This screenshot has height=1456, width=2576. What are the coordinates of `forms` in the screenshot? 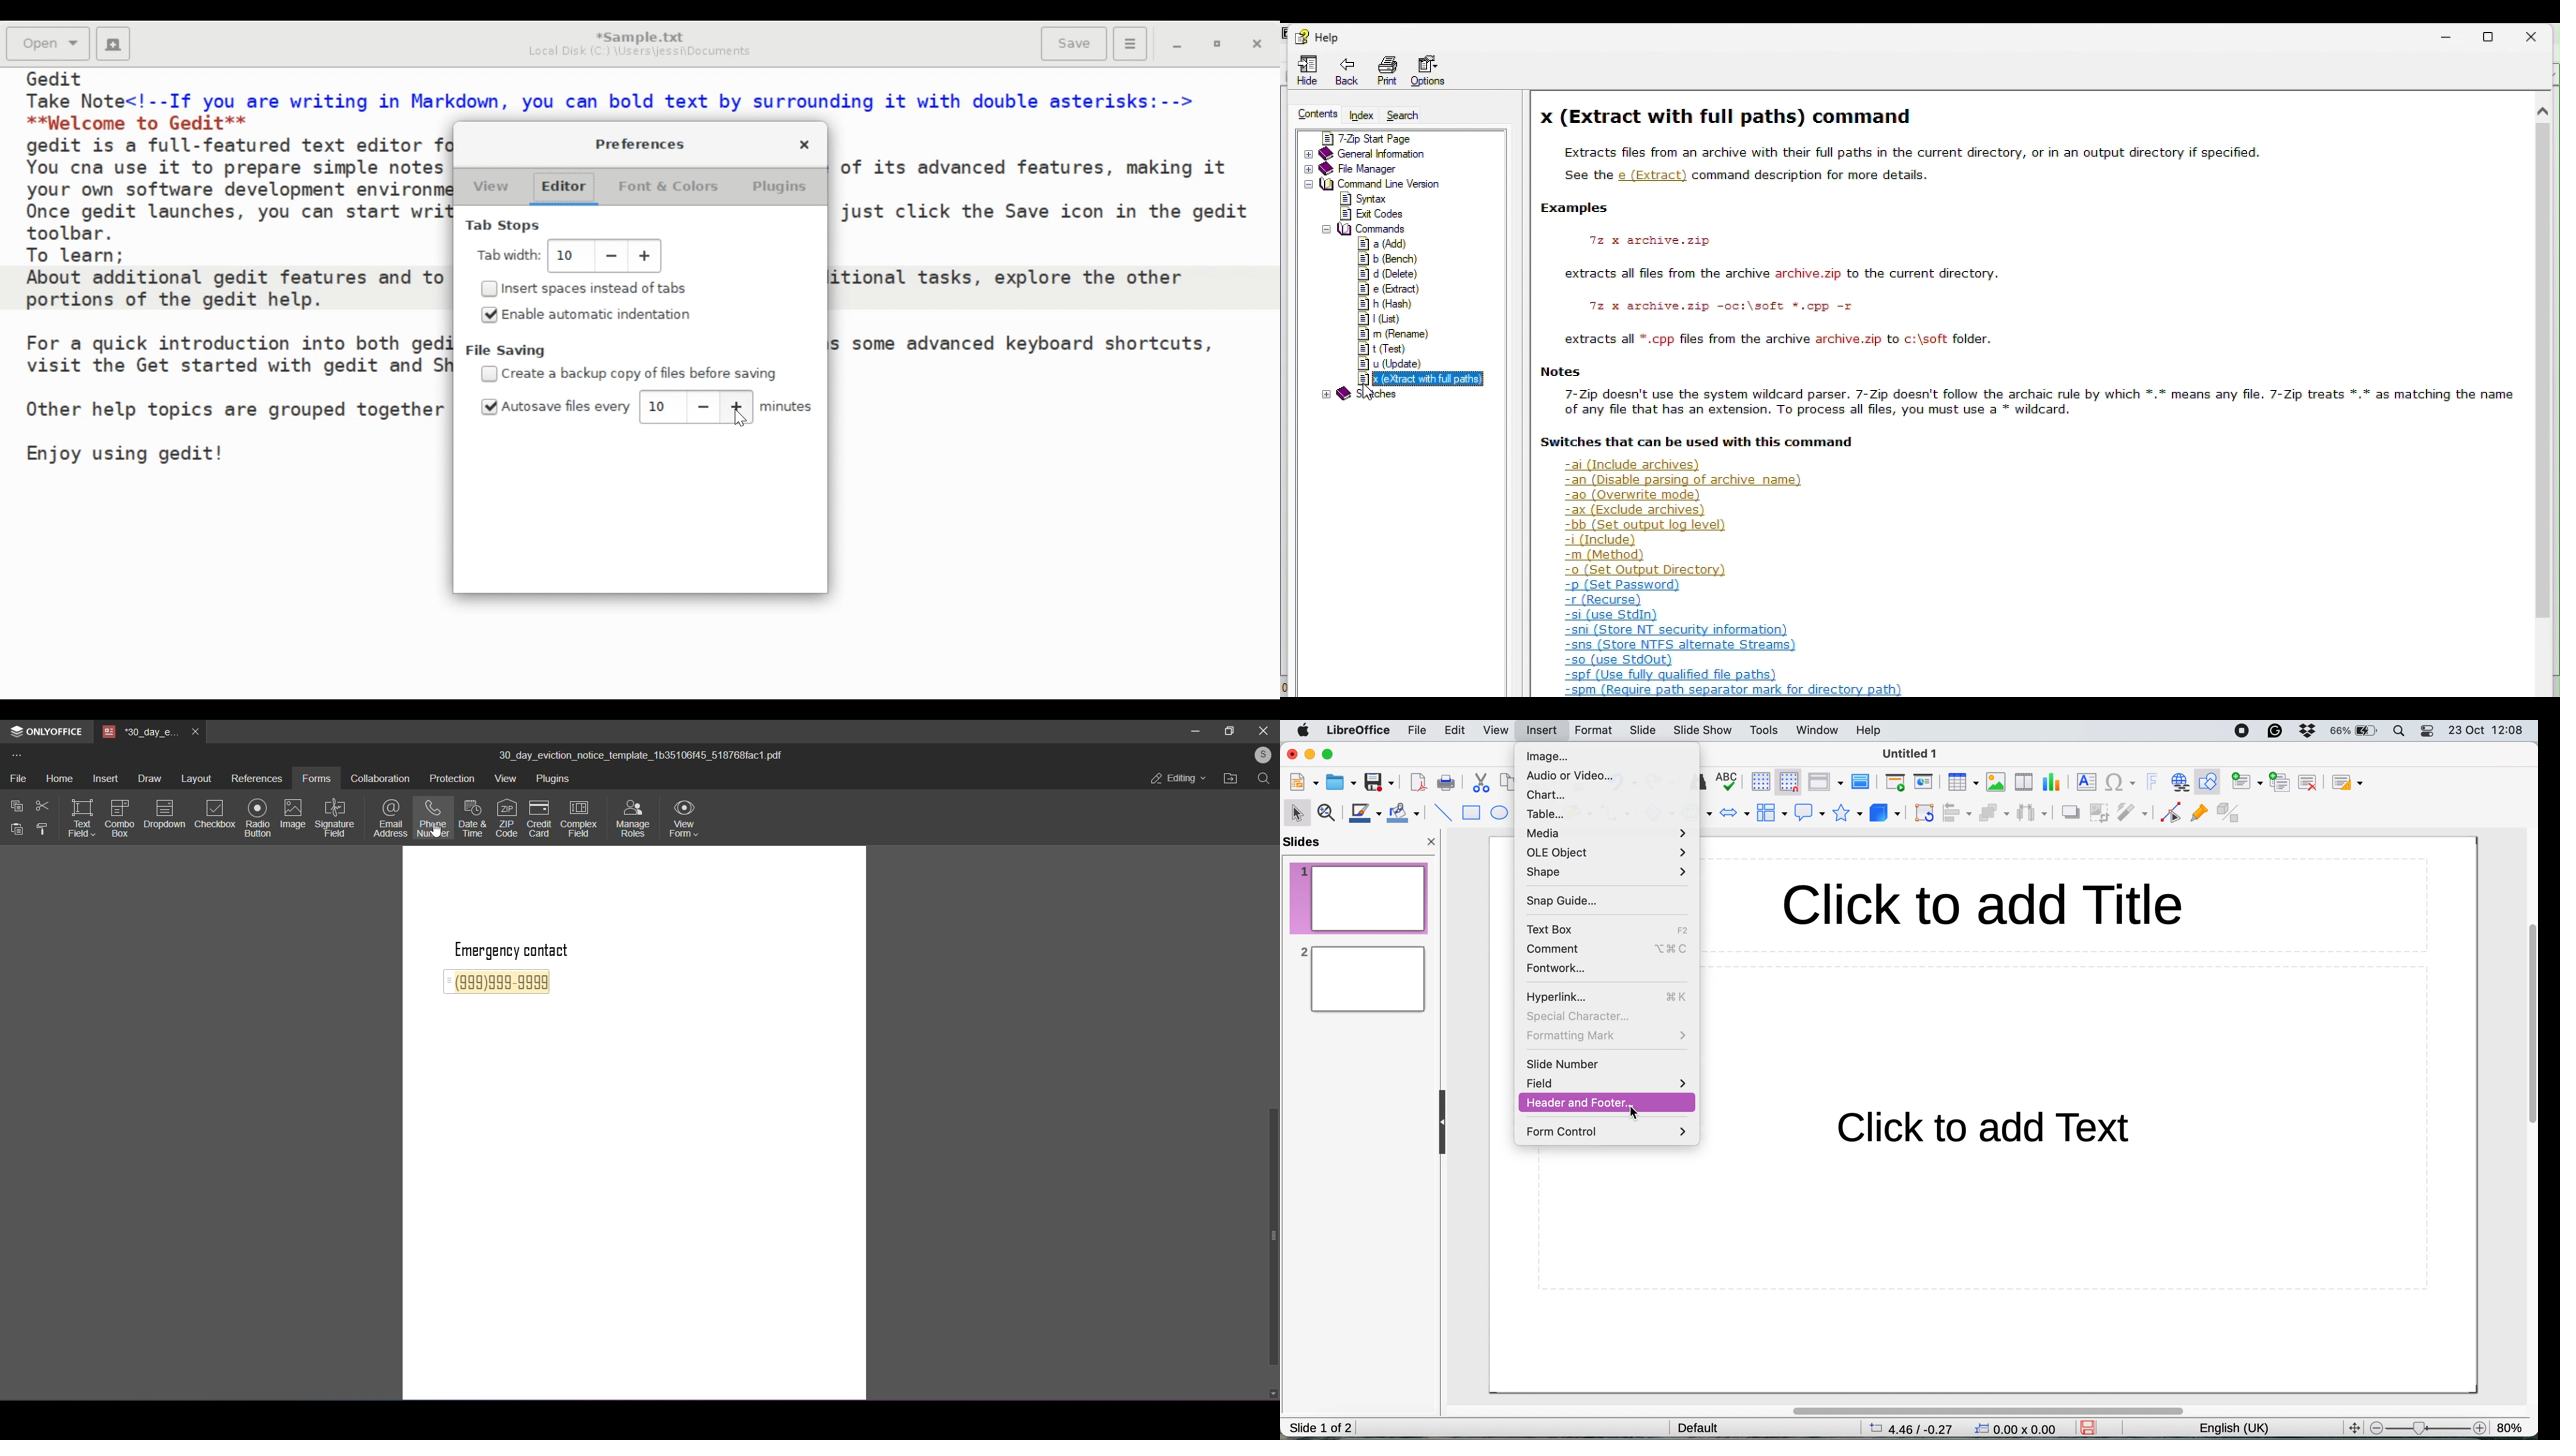 It's located at (317, 775).